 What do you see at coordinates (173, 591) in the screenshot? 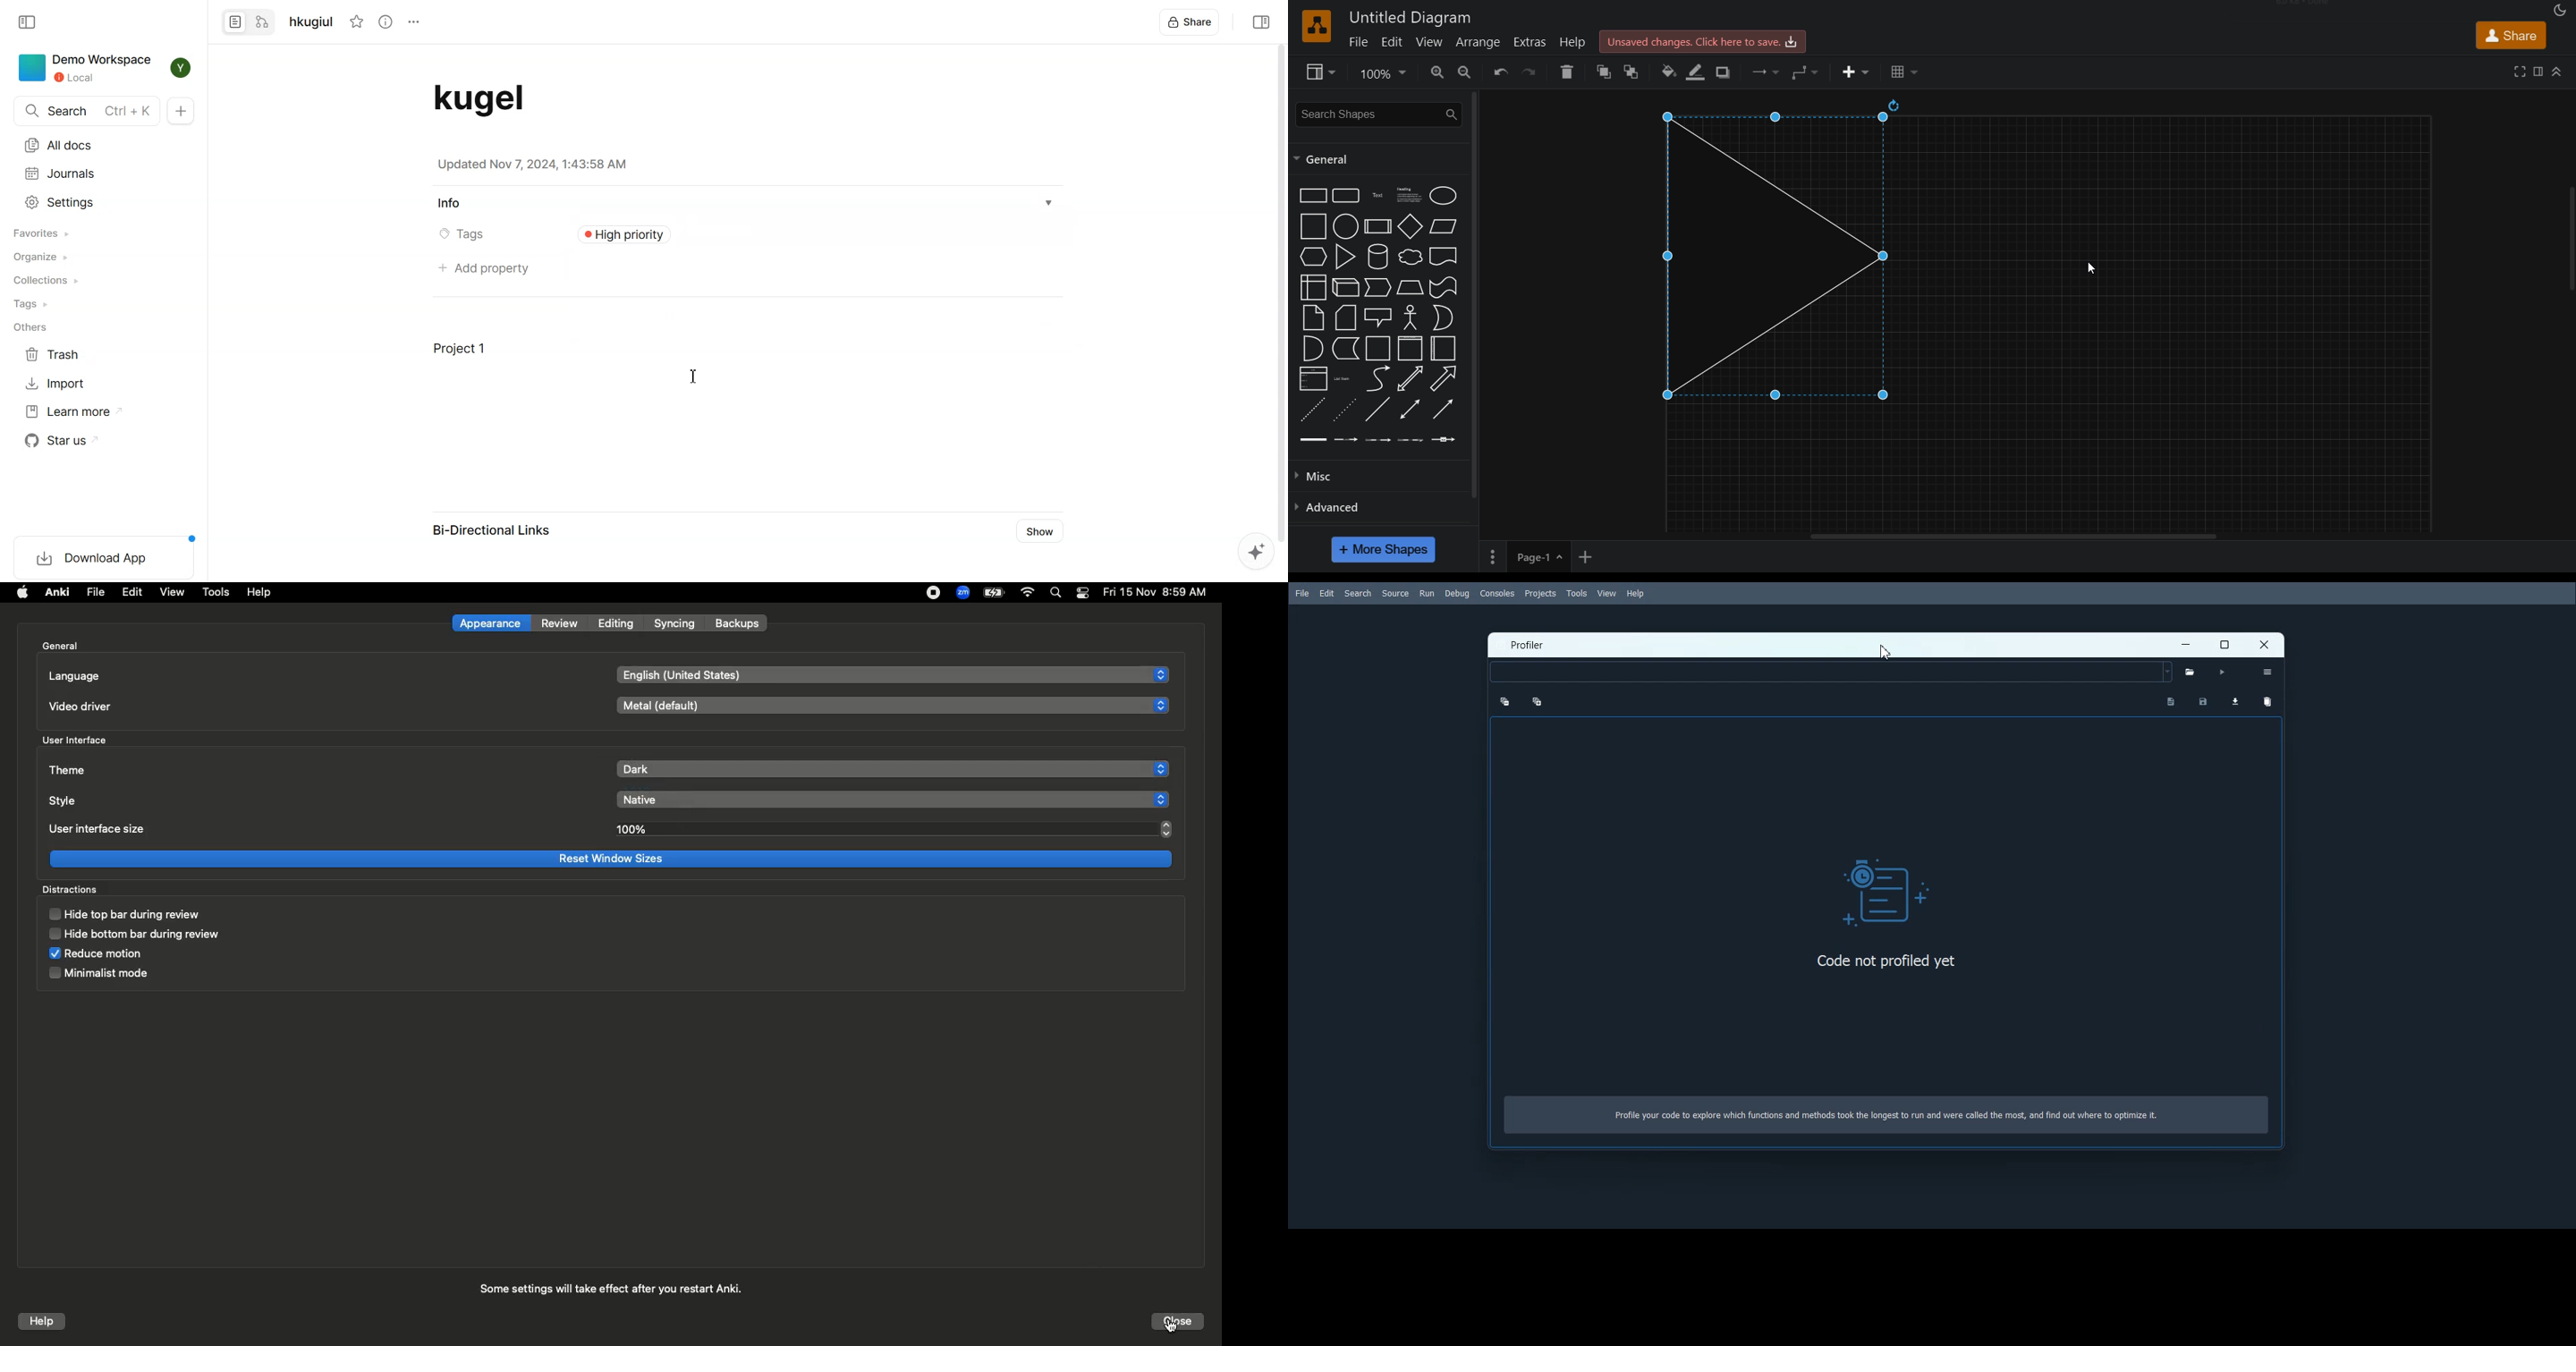
I see `View` at bounding box center [173, 591].